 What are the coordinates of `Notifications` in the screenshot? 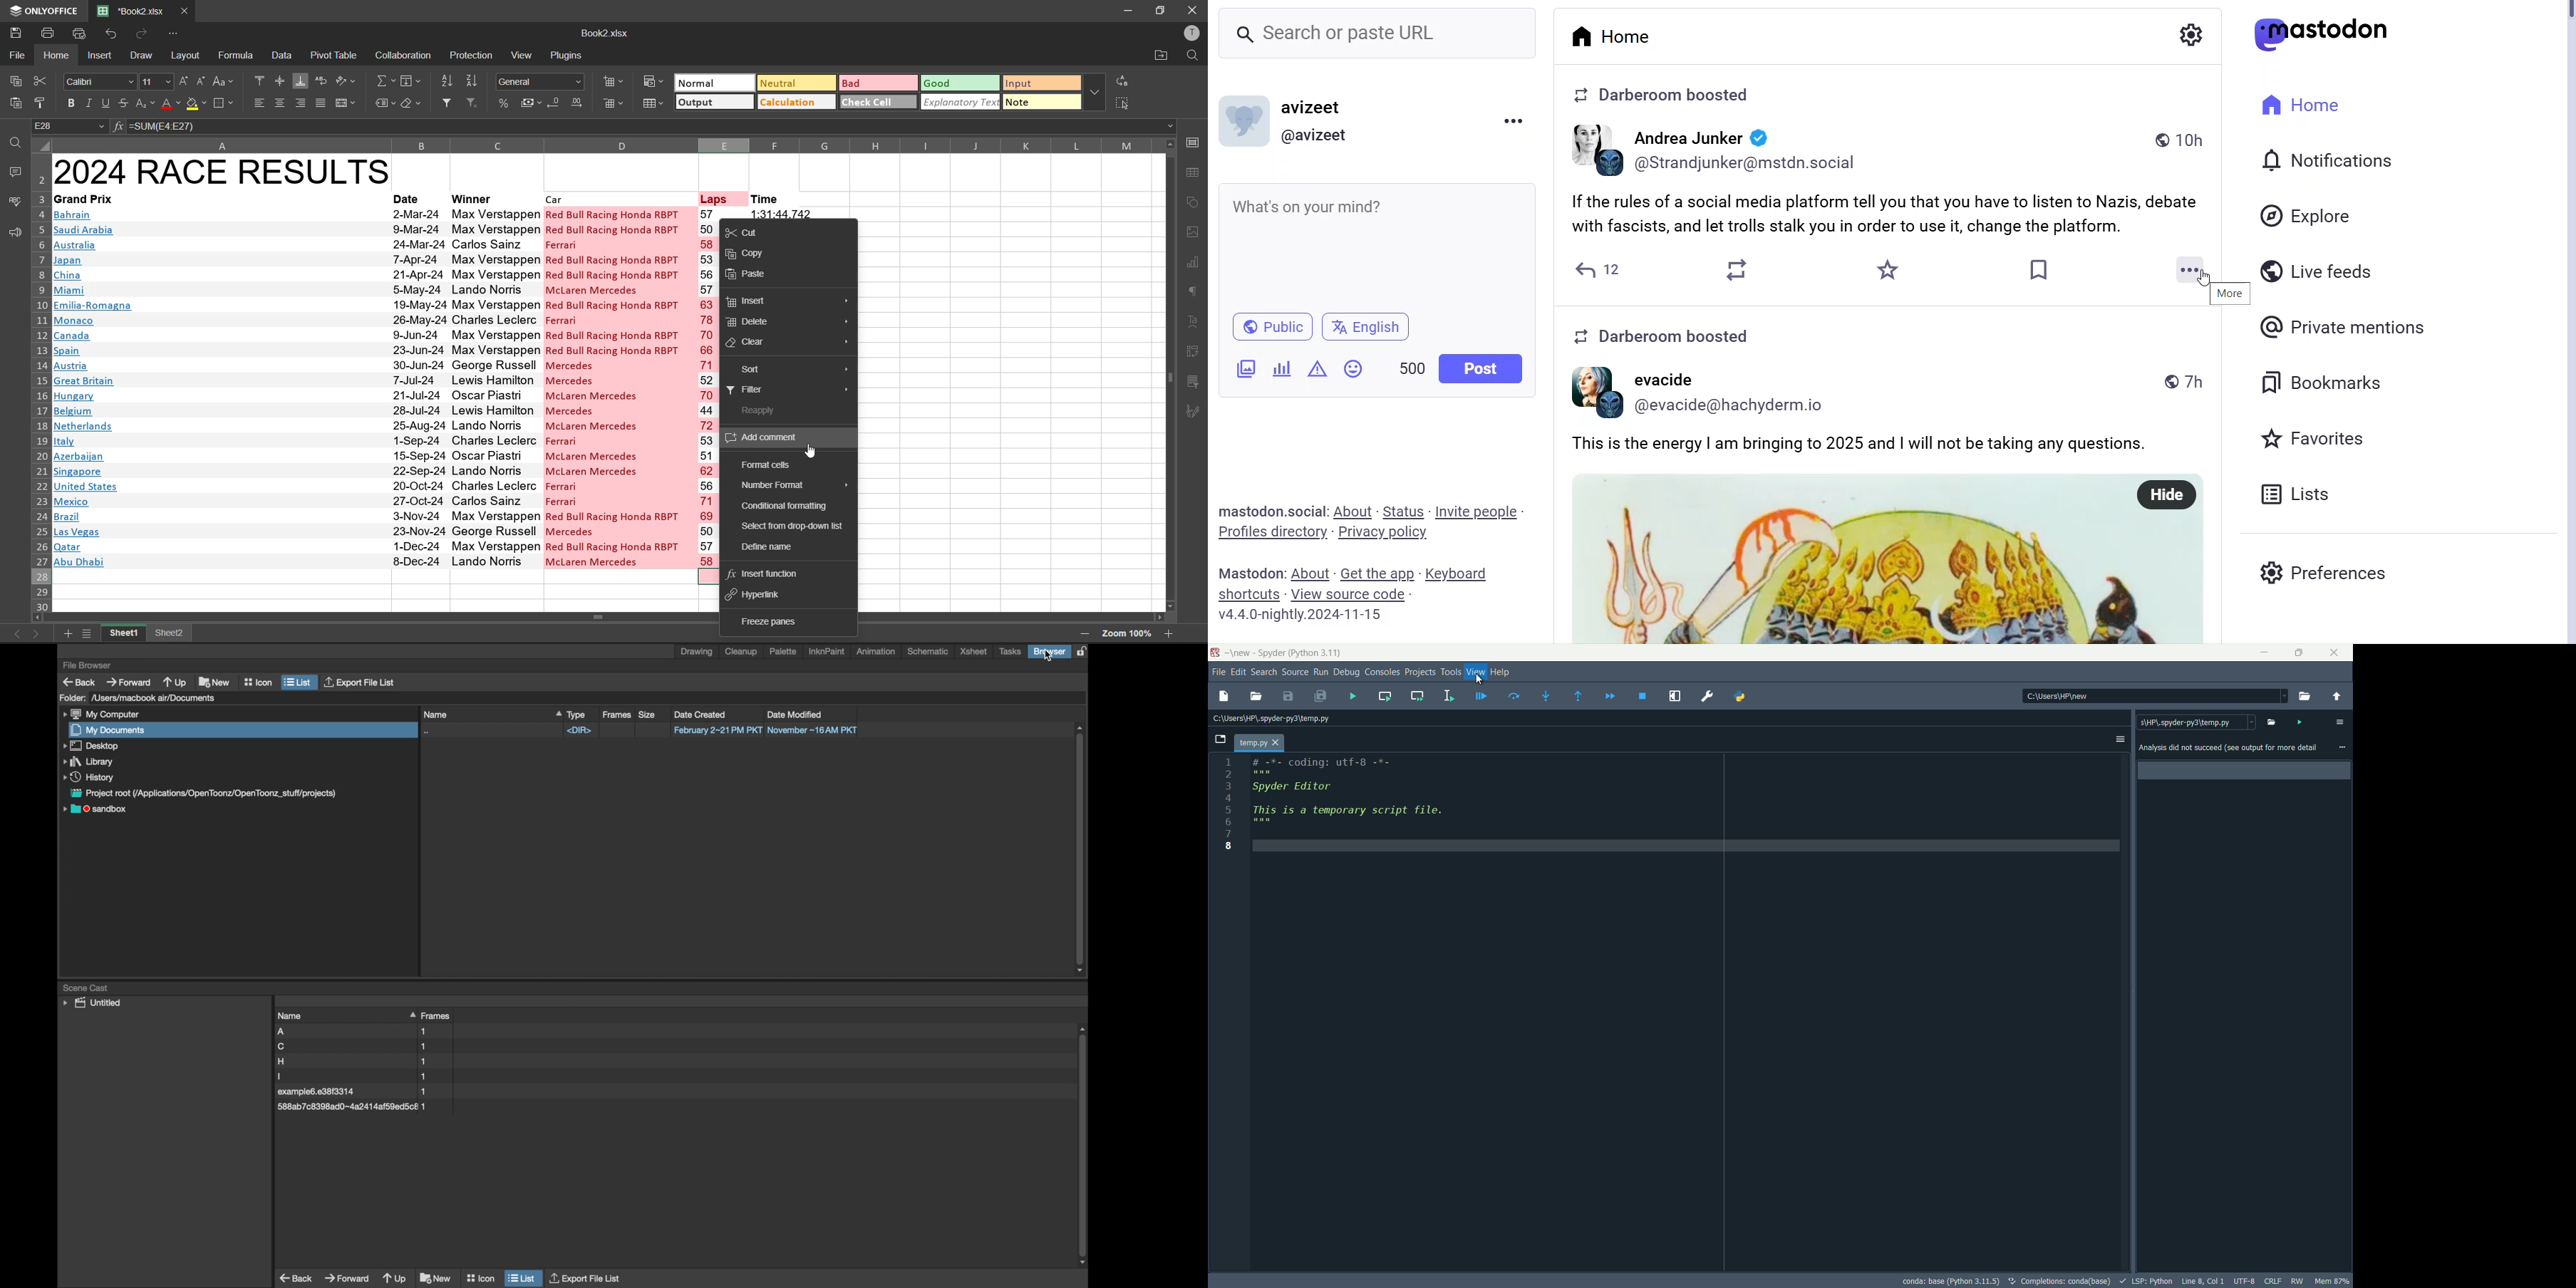 It's located at (2327, 162).